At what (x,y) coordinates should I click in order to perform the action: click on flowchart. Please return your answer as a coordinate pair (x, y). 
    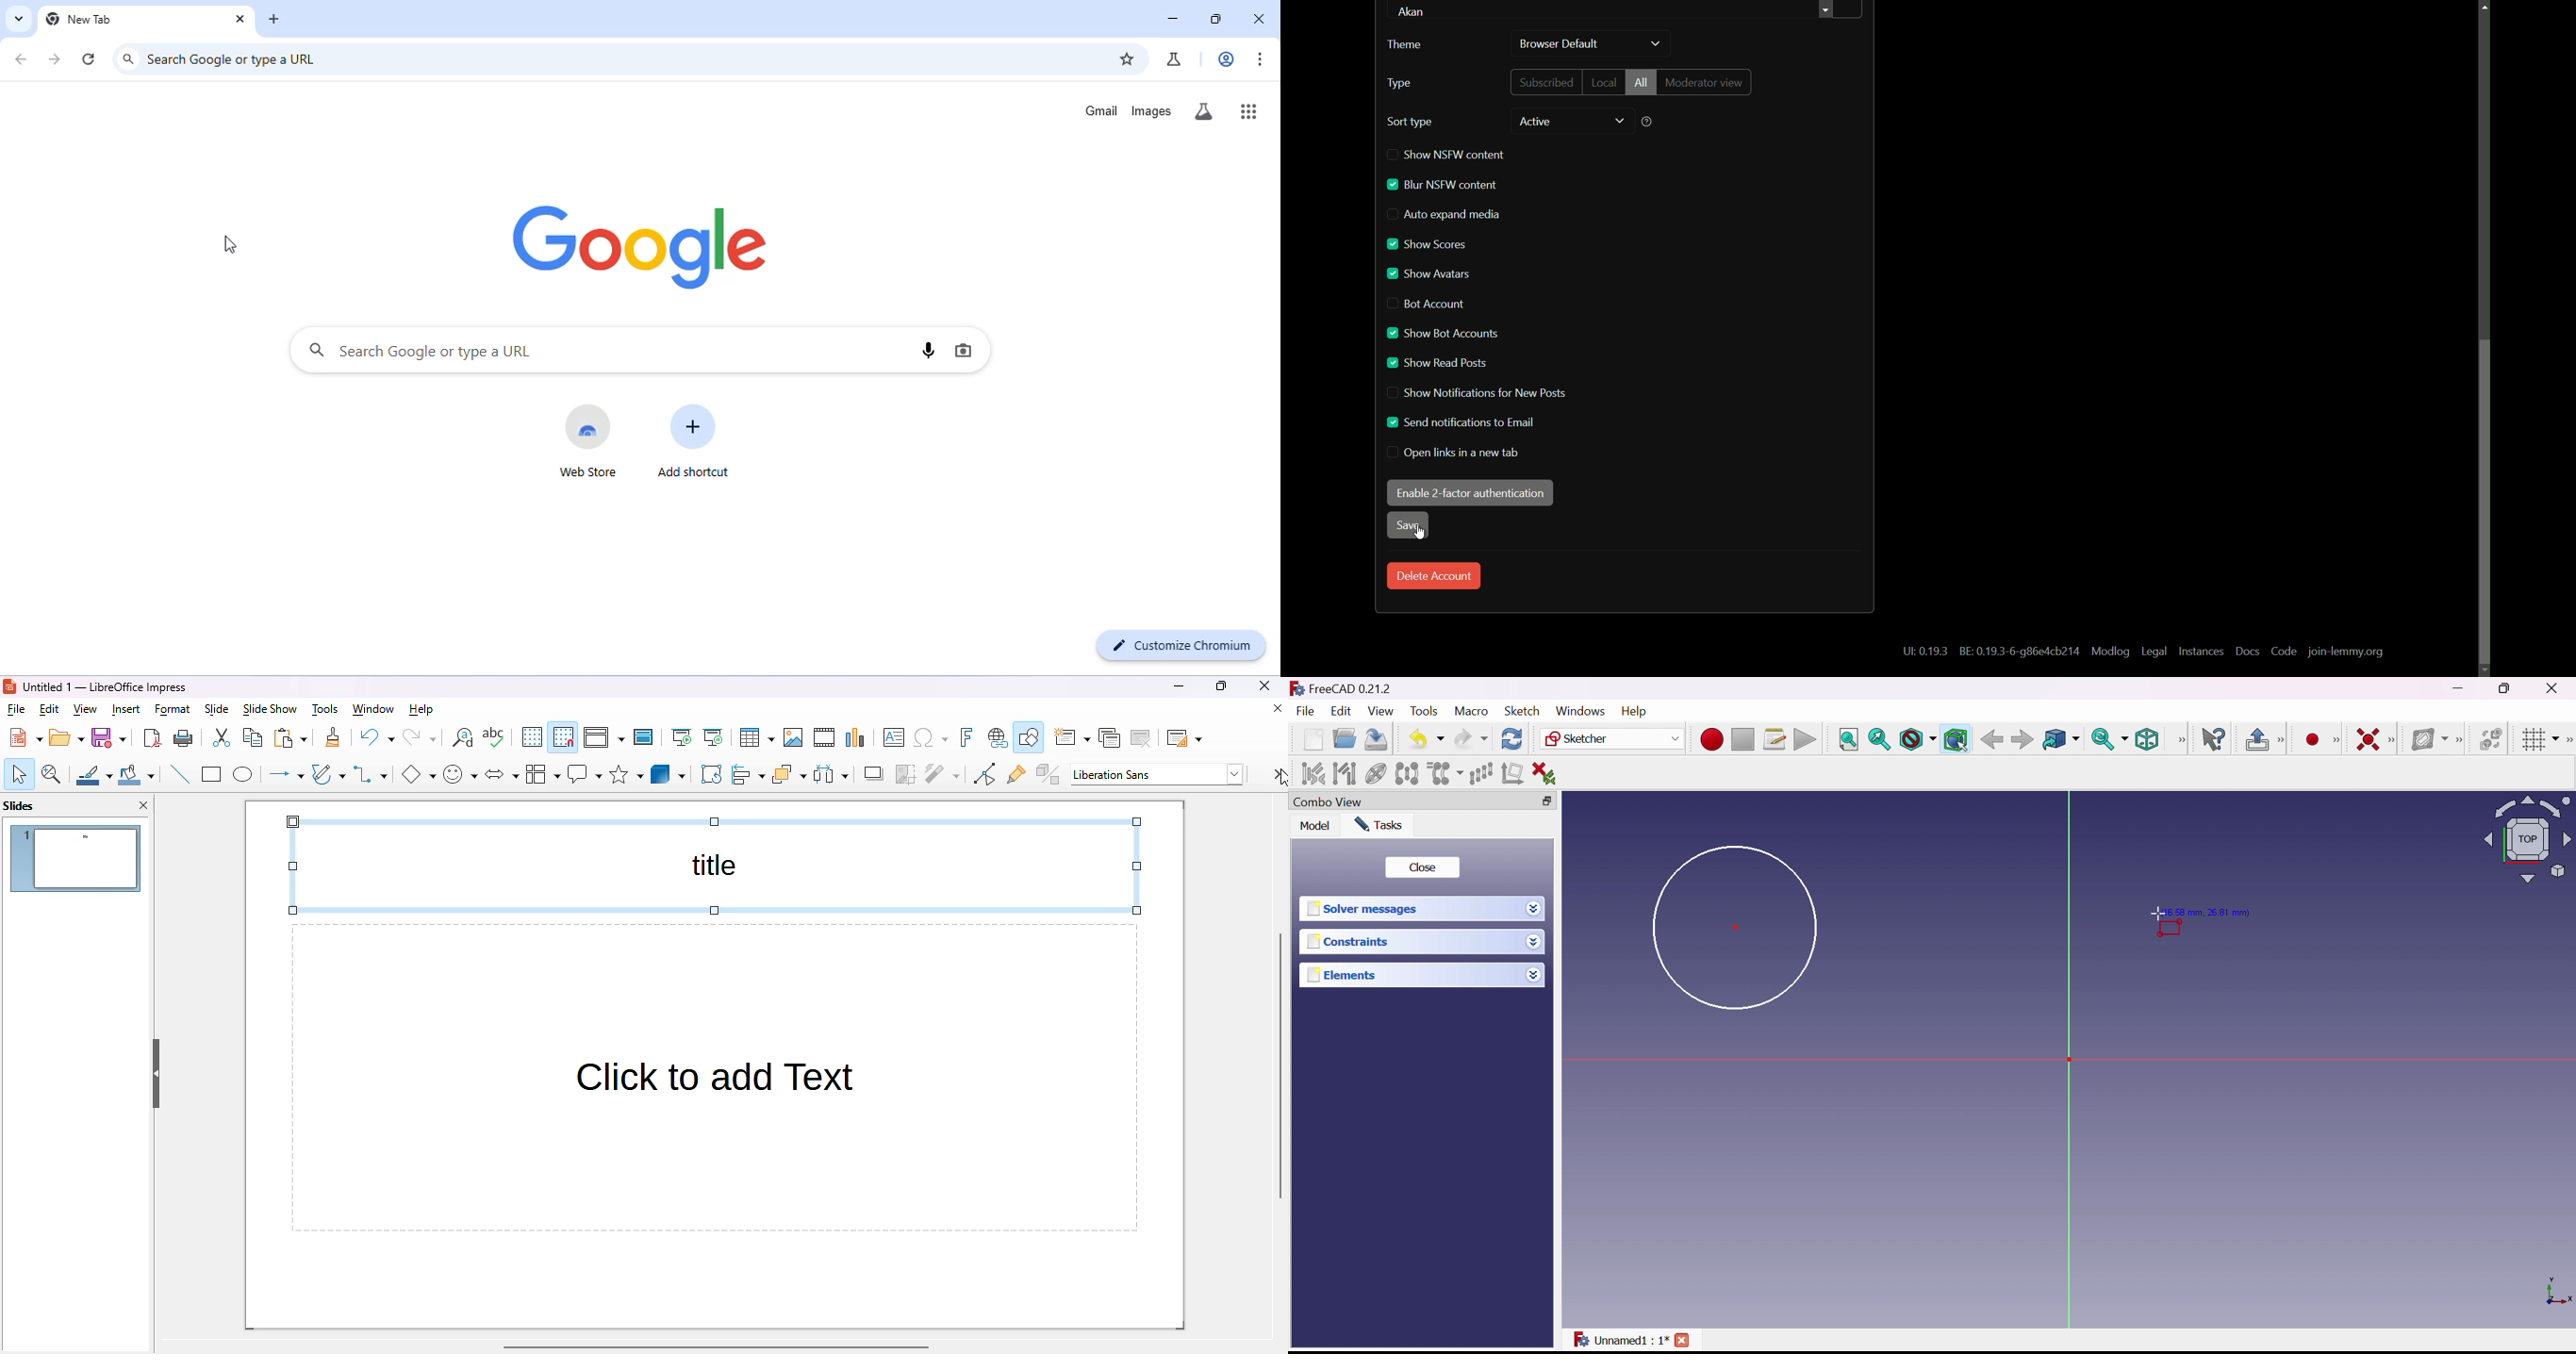
    Looking at the image, I should click on (542, 774).